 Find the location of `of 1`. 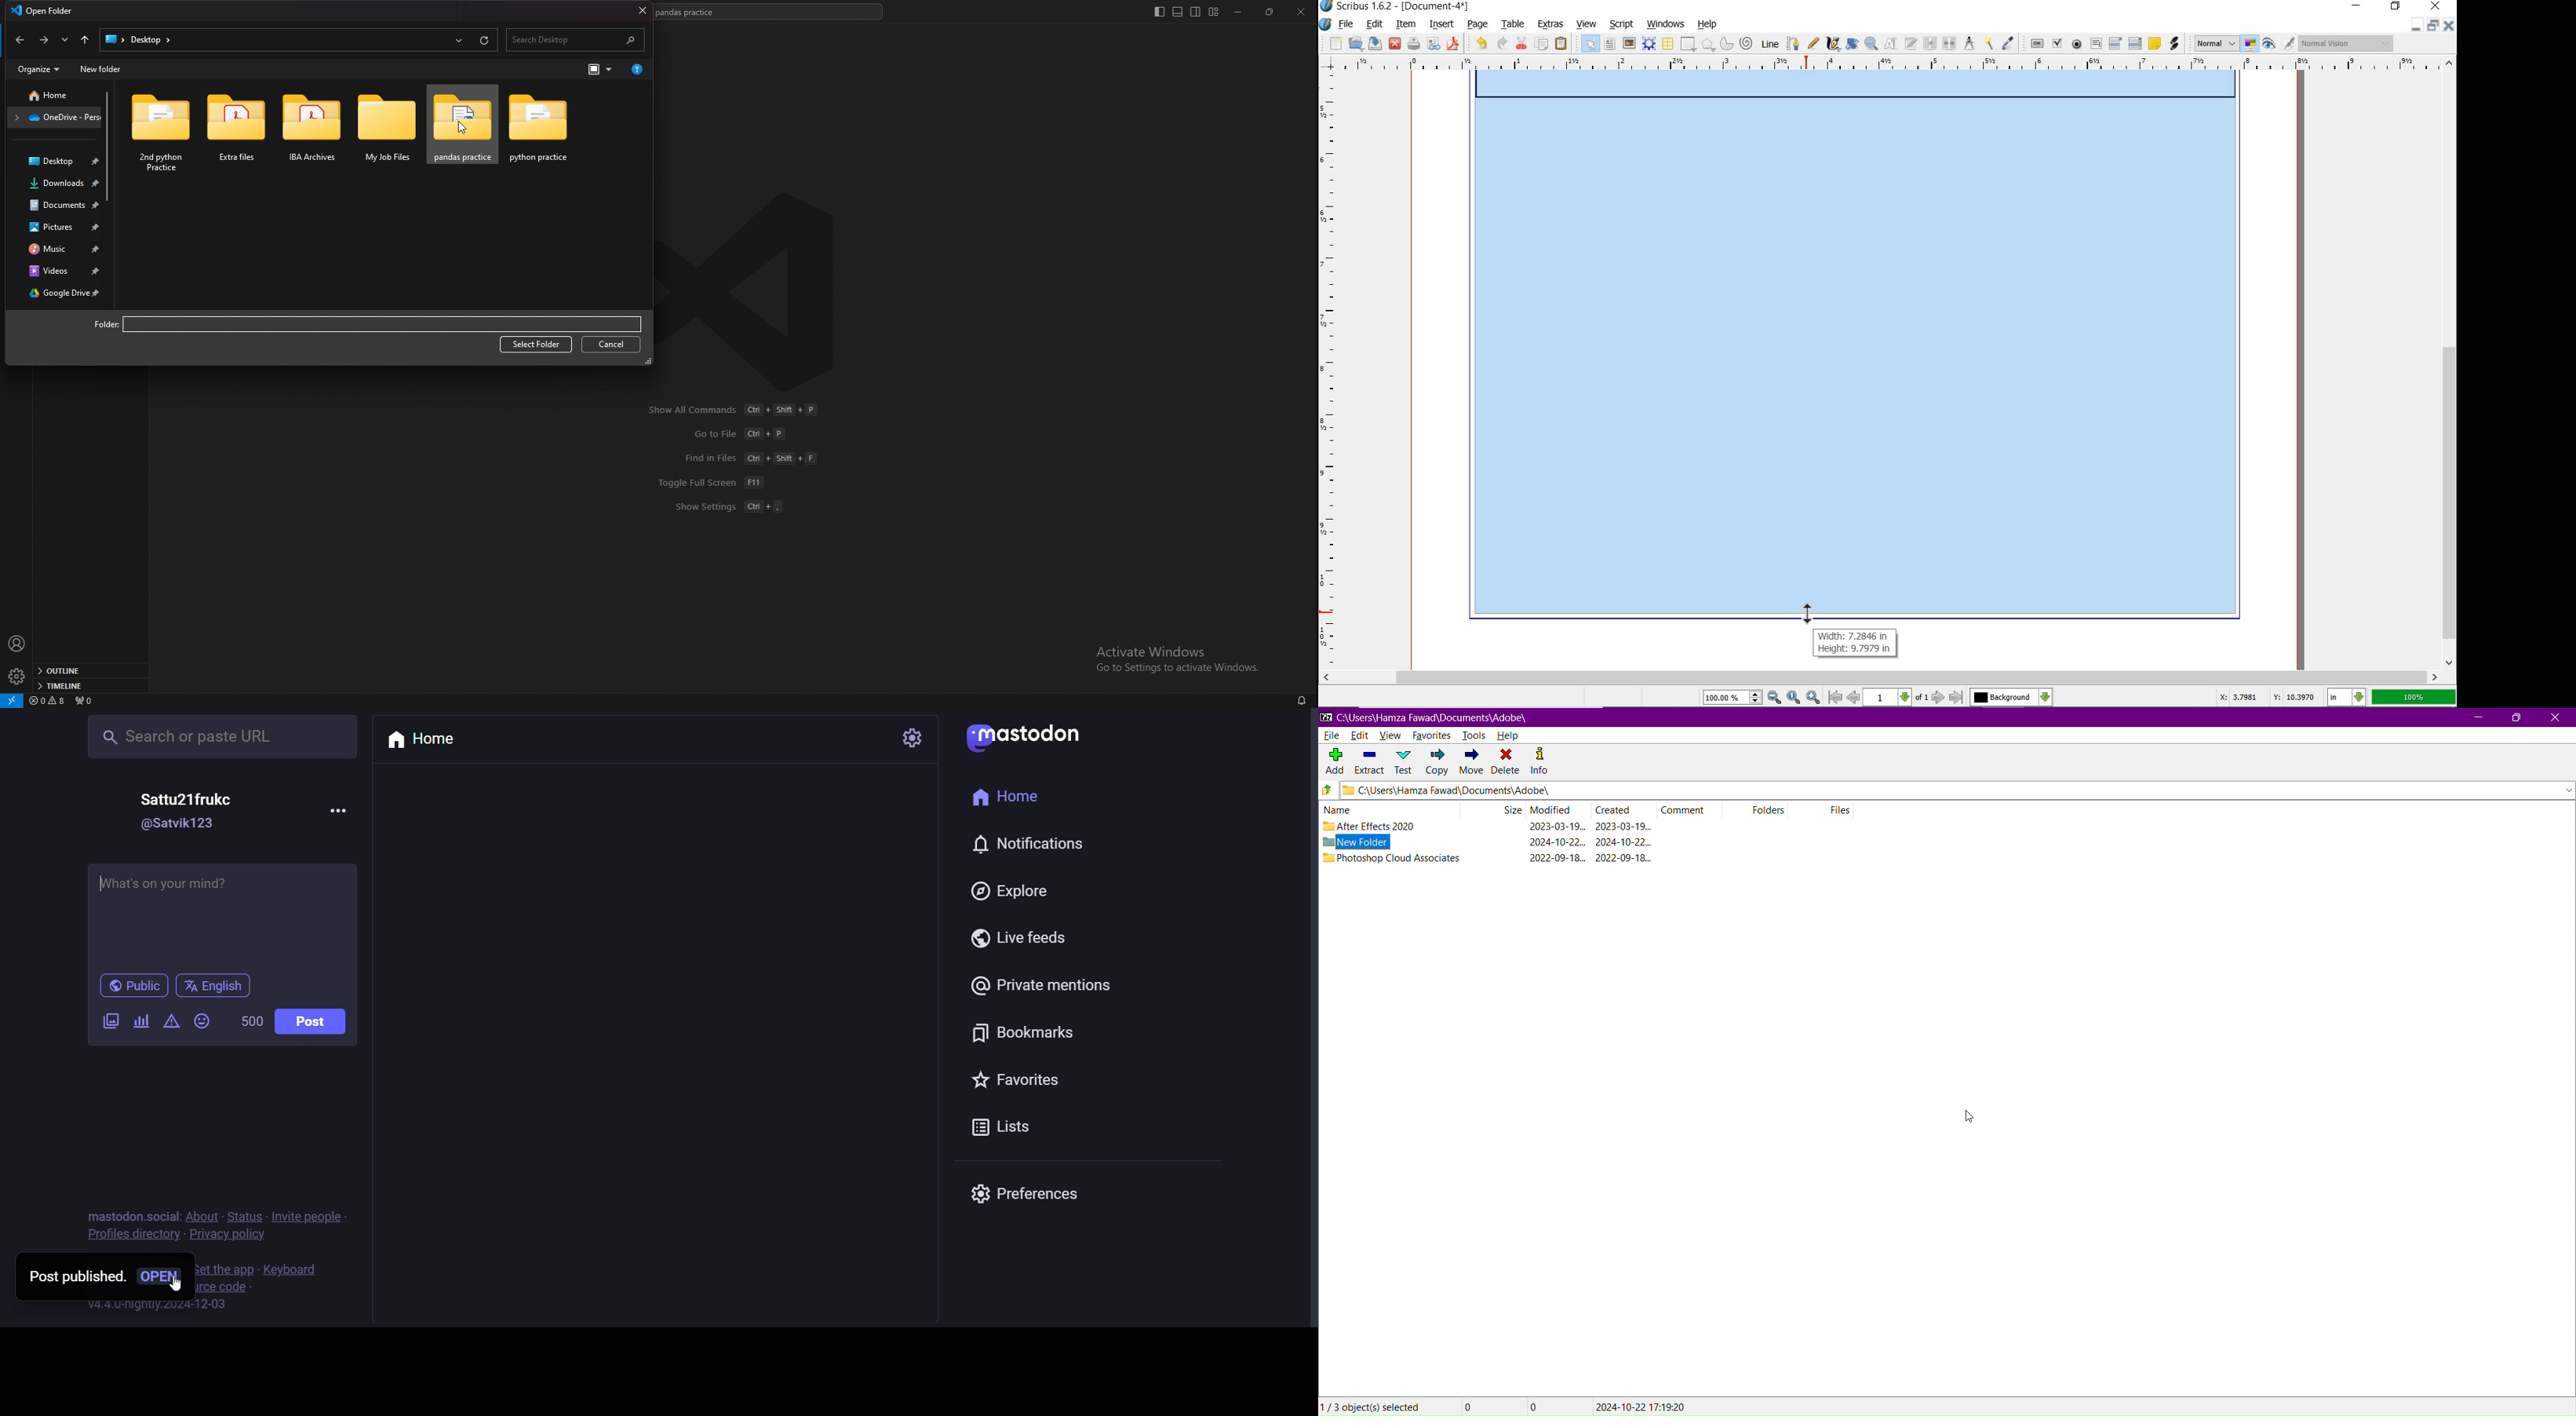

of 1 is located at coordinates (1923, 698).